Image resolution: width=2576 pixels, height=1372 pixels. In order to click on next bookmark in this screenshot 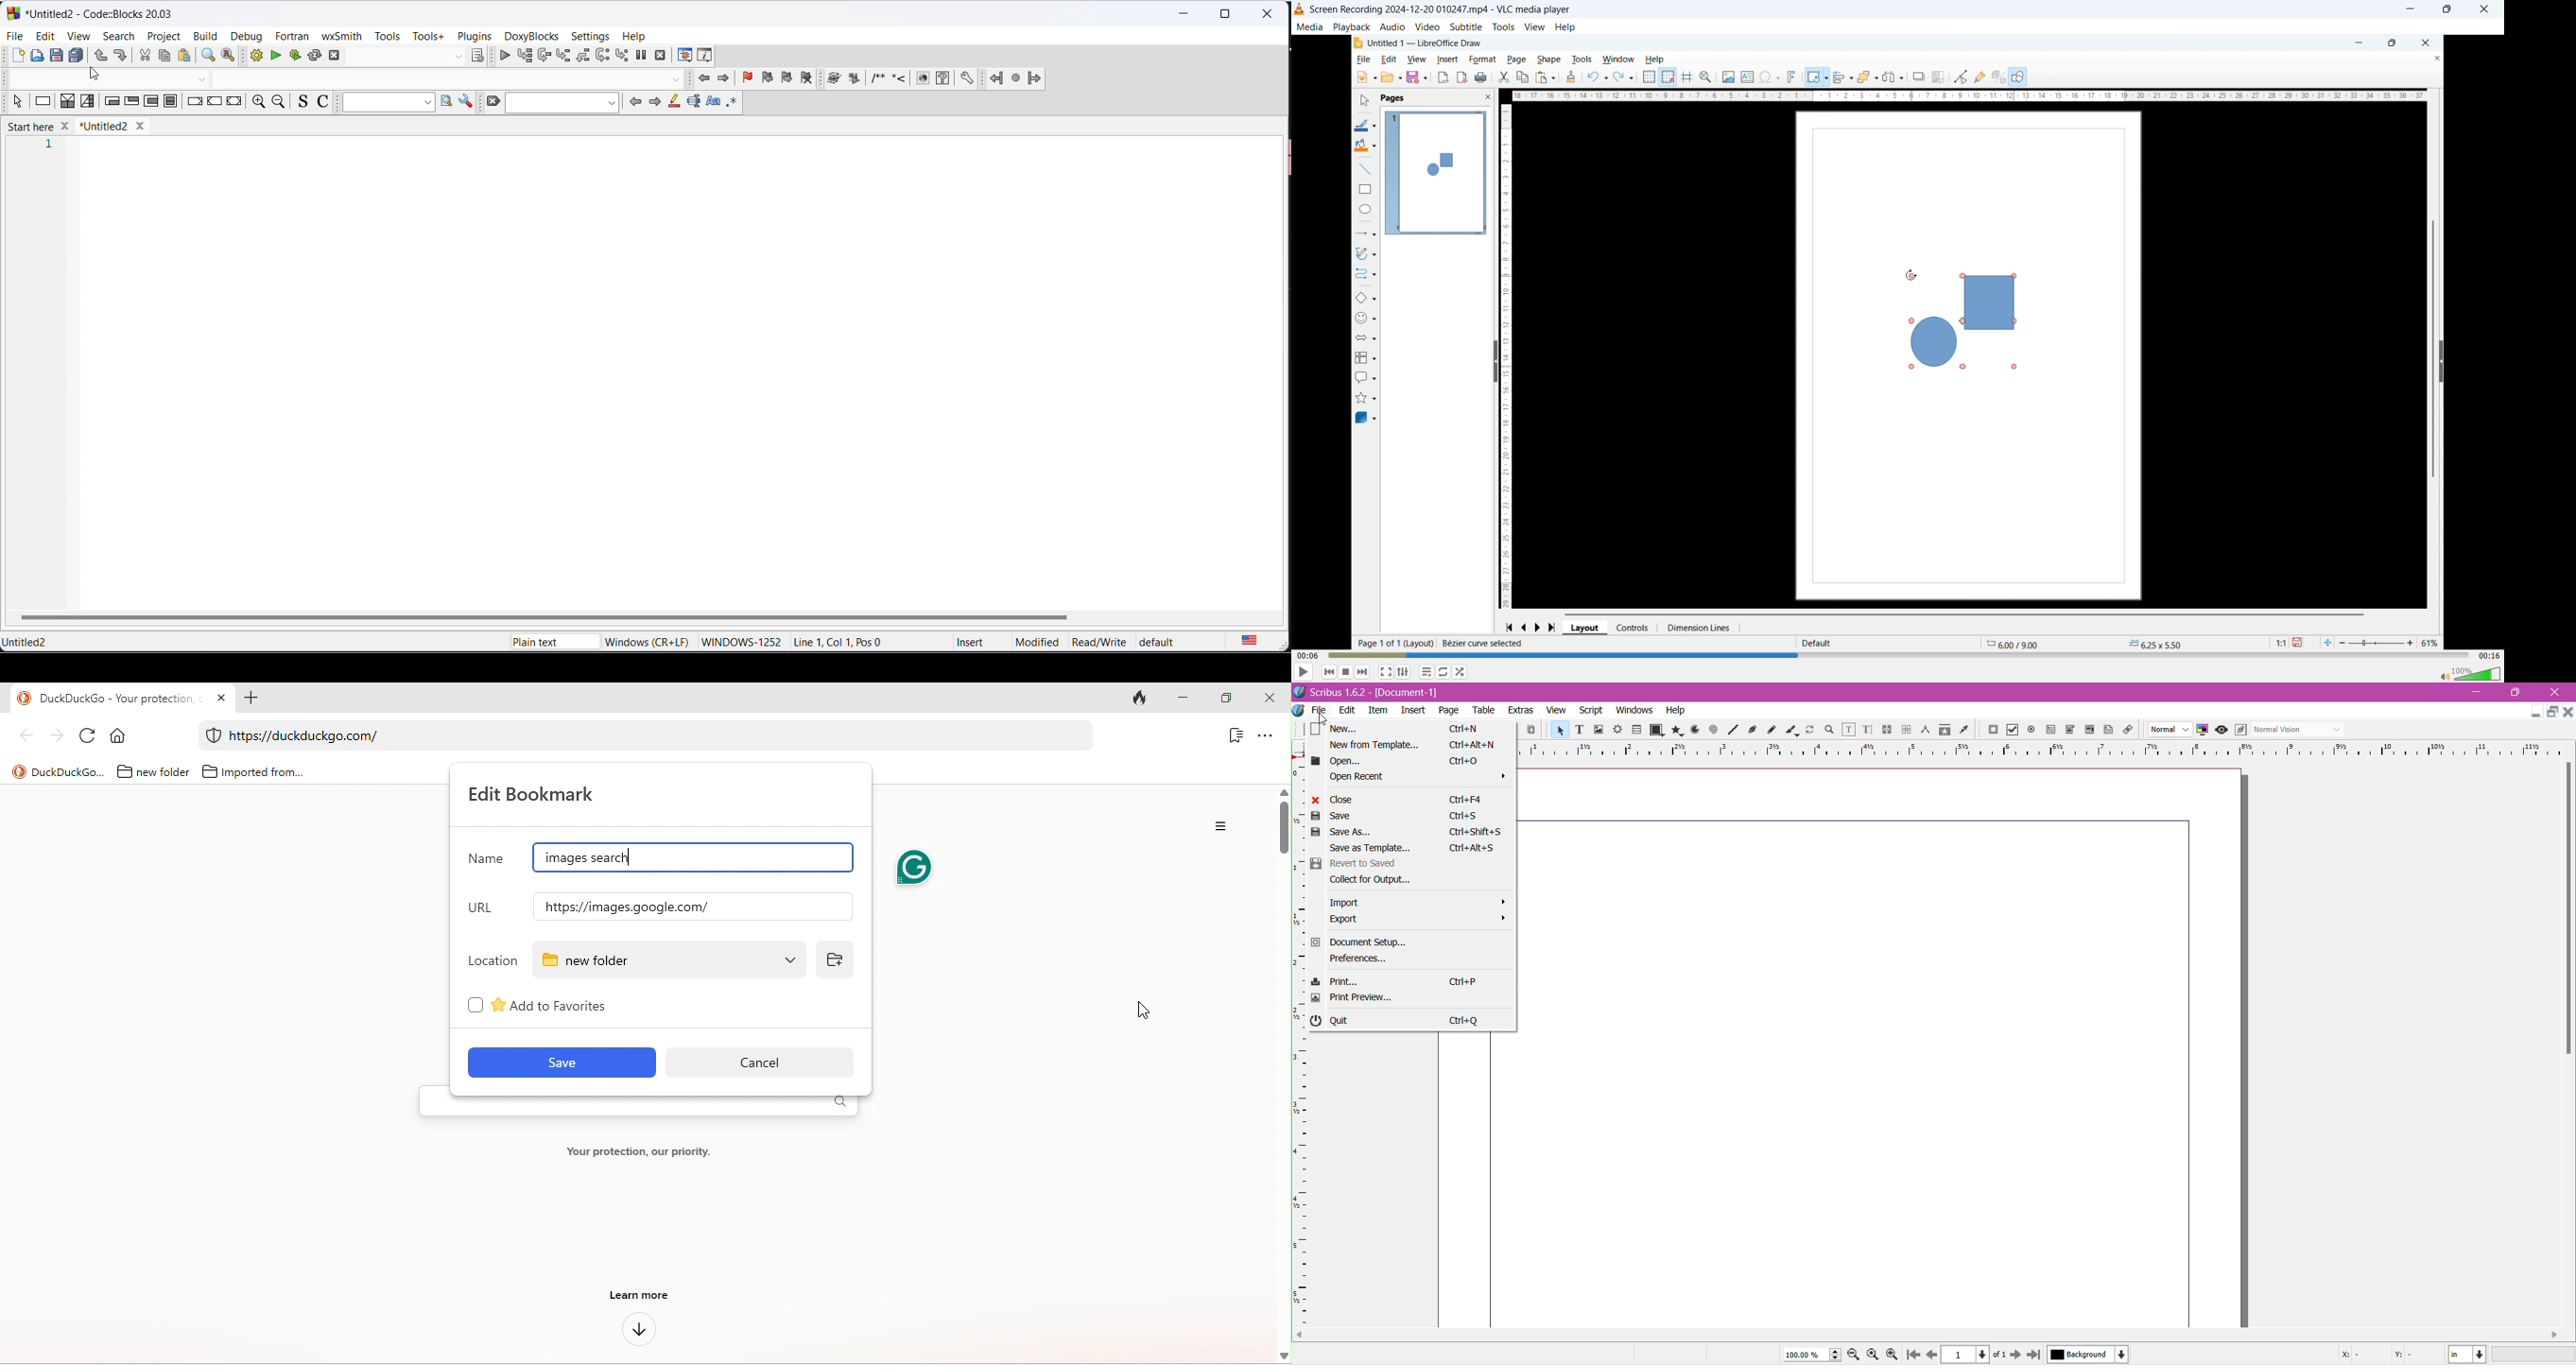, I will do `click(786, 79)`.